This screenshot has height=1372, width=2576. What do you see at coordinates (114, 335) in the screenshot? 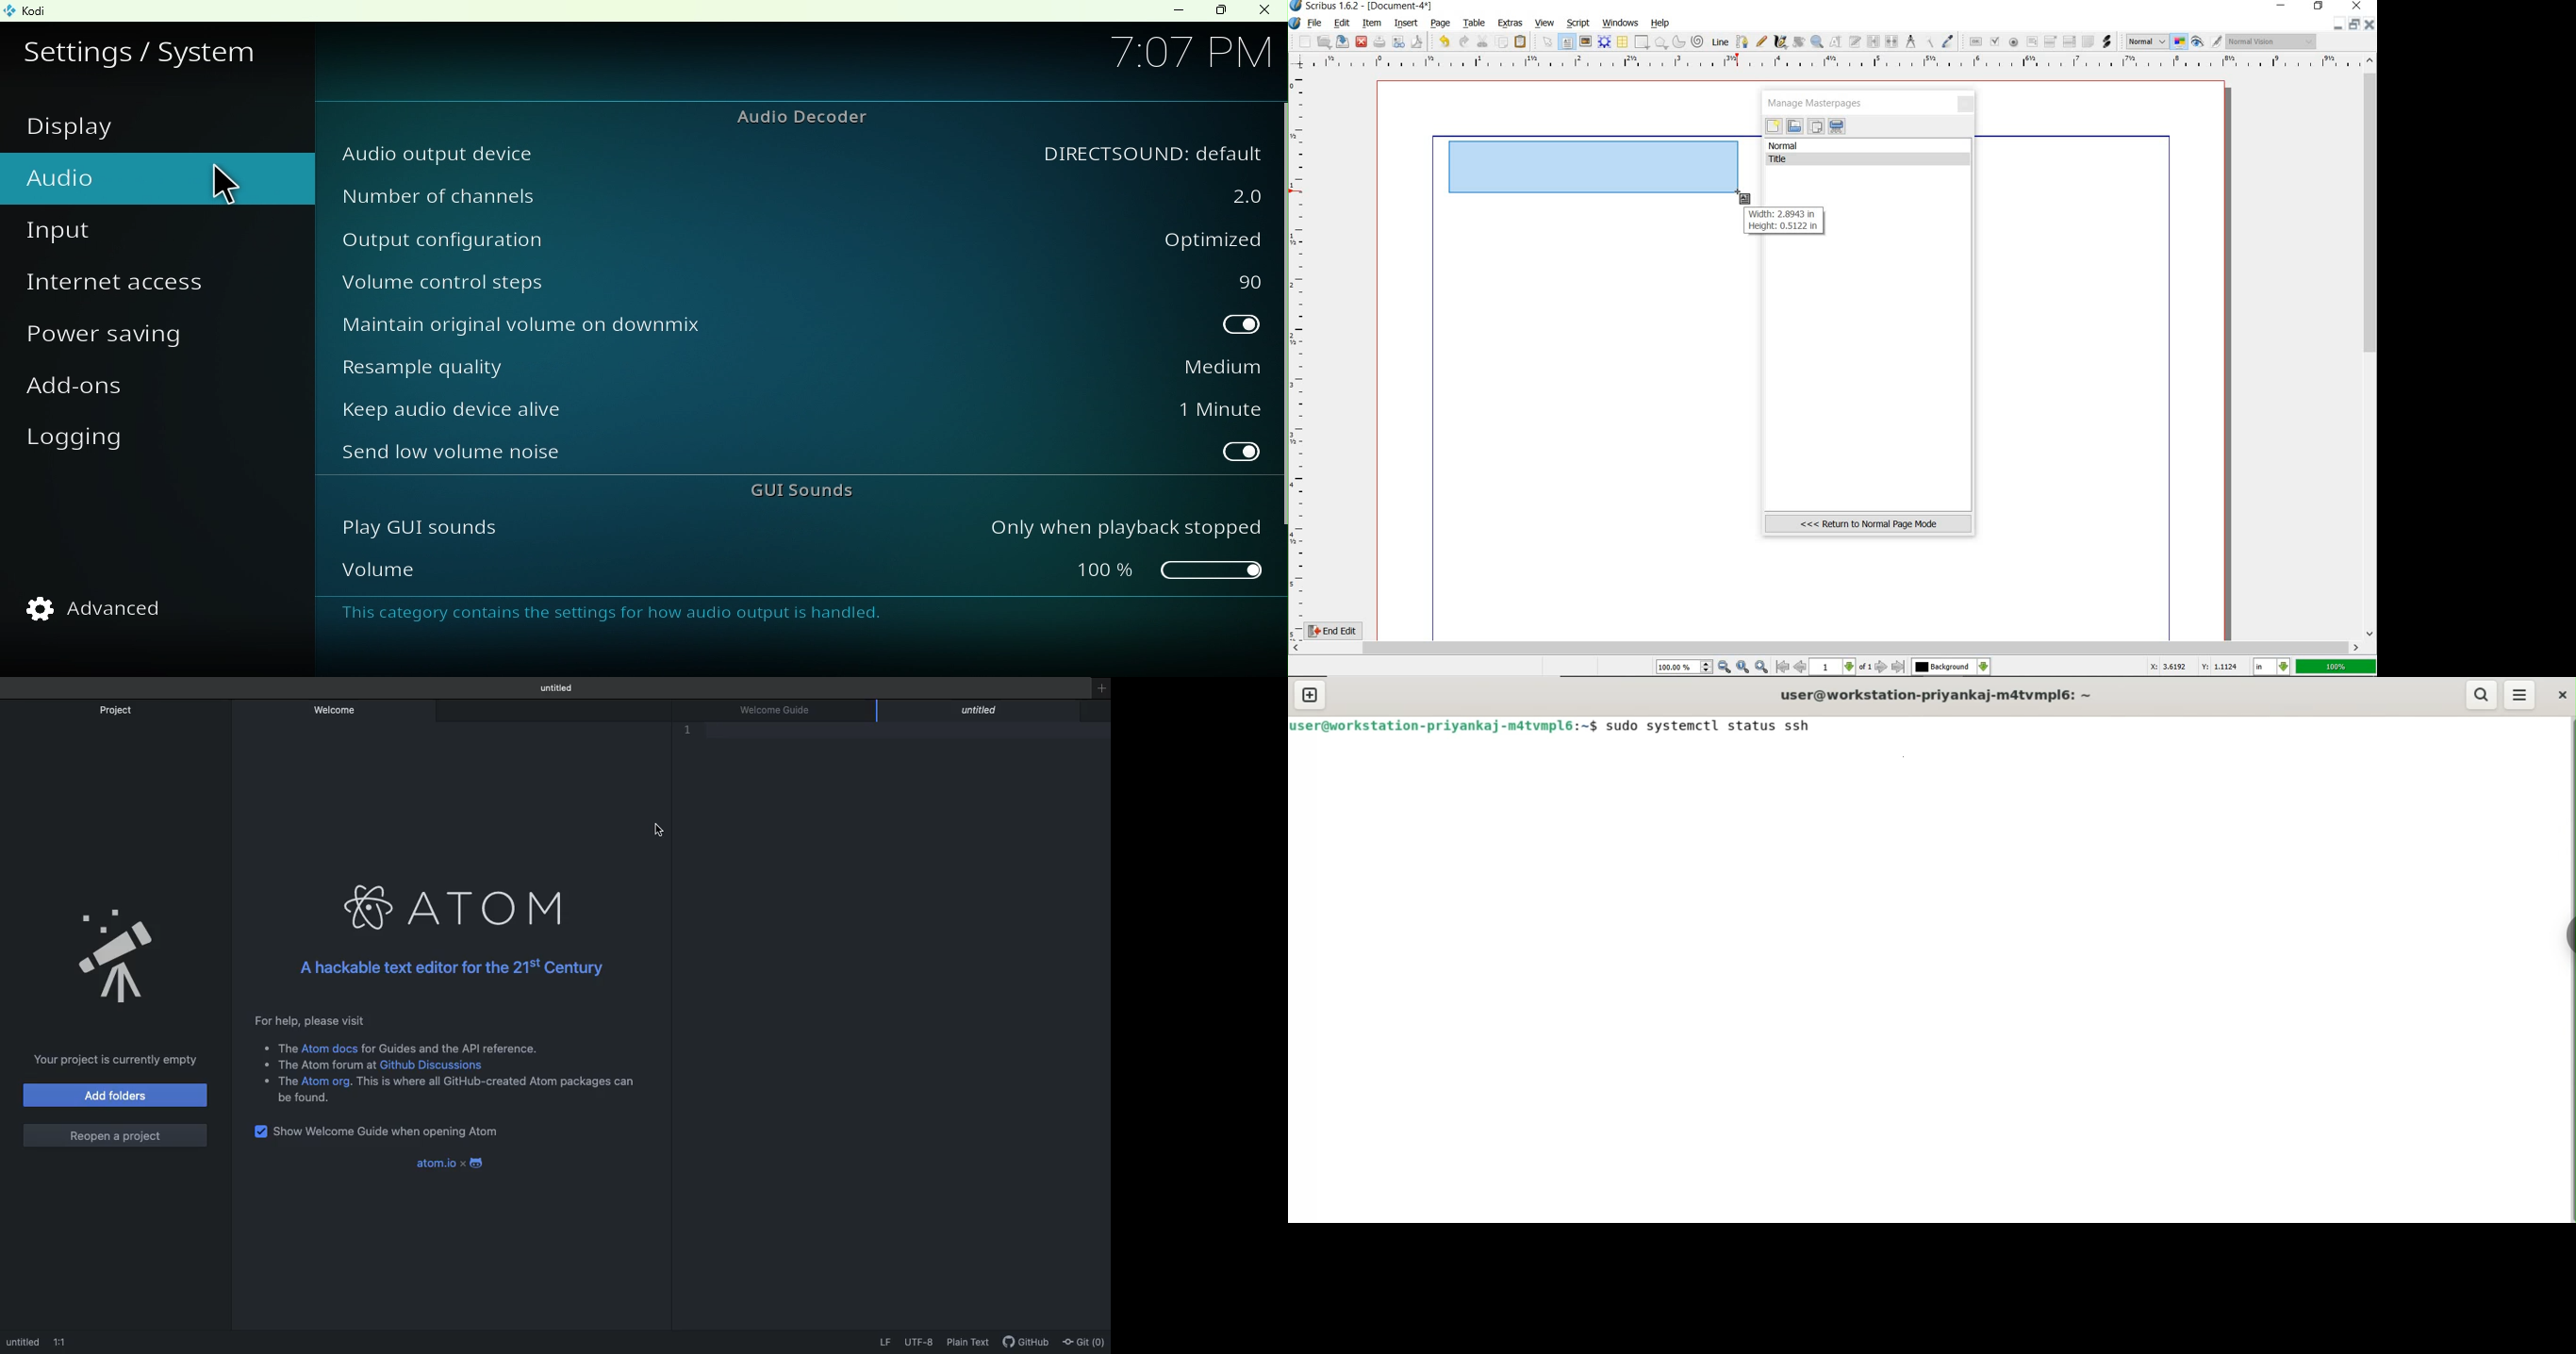
I see `Power saving` at bounding box center [114, 335].